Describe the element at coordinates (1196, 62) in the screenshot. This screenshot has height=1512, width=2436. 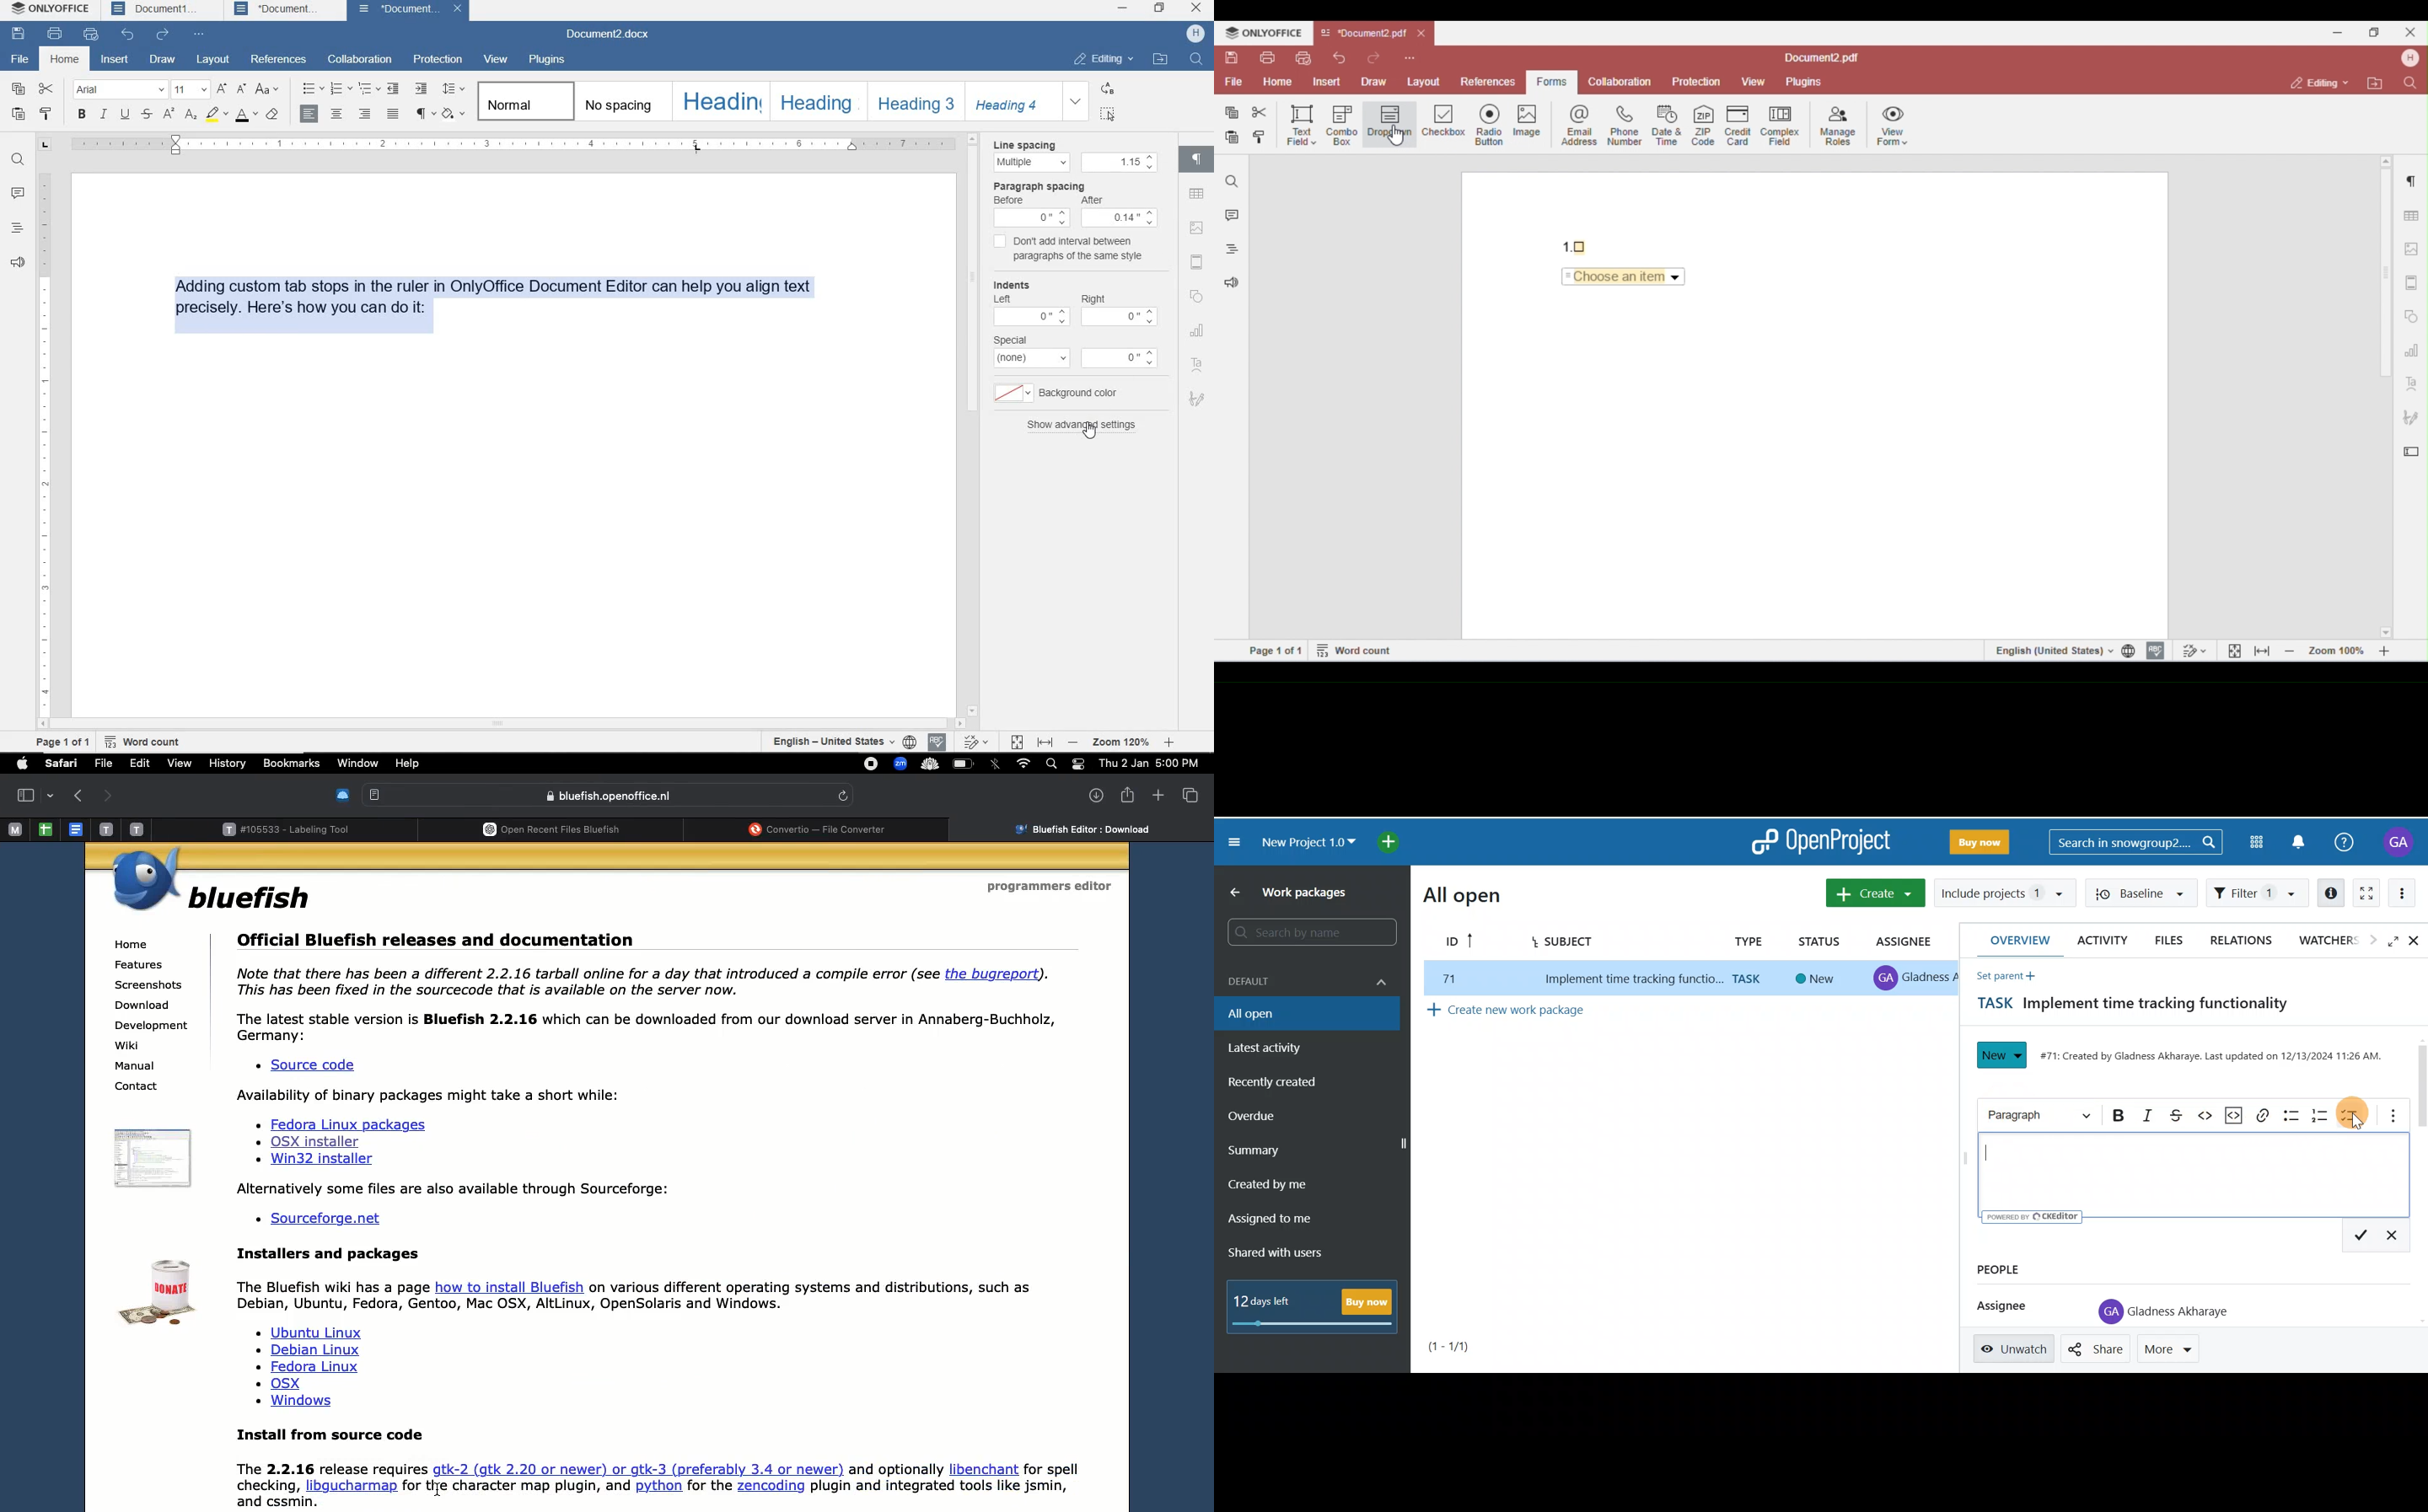
I see `search` at that location.